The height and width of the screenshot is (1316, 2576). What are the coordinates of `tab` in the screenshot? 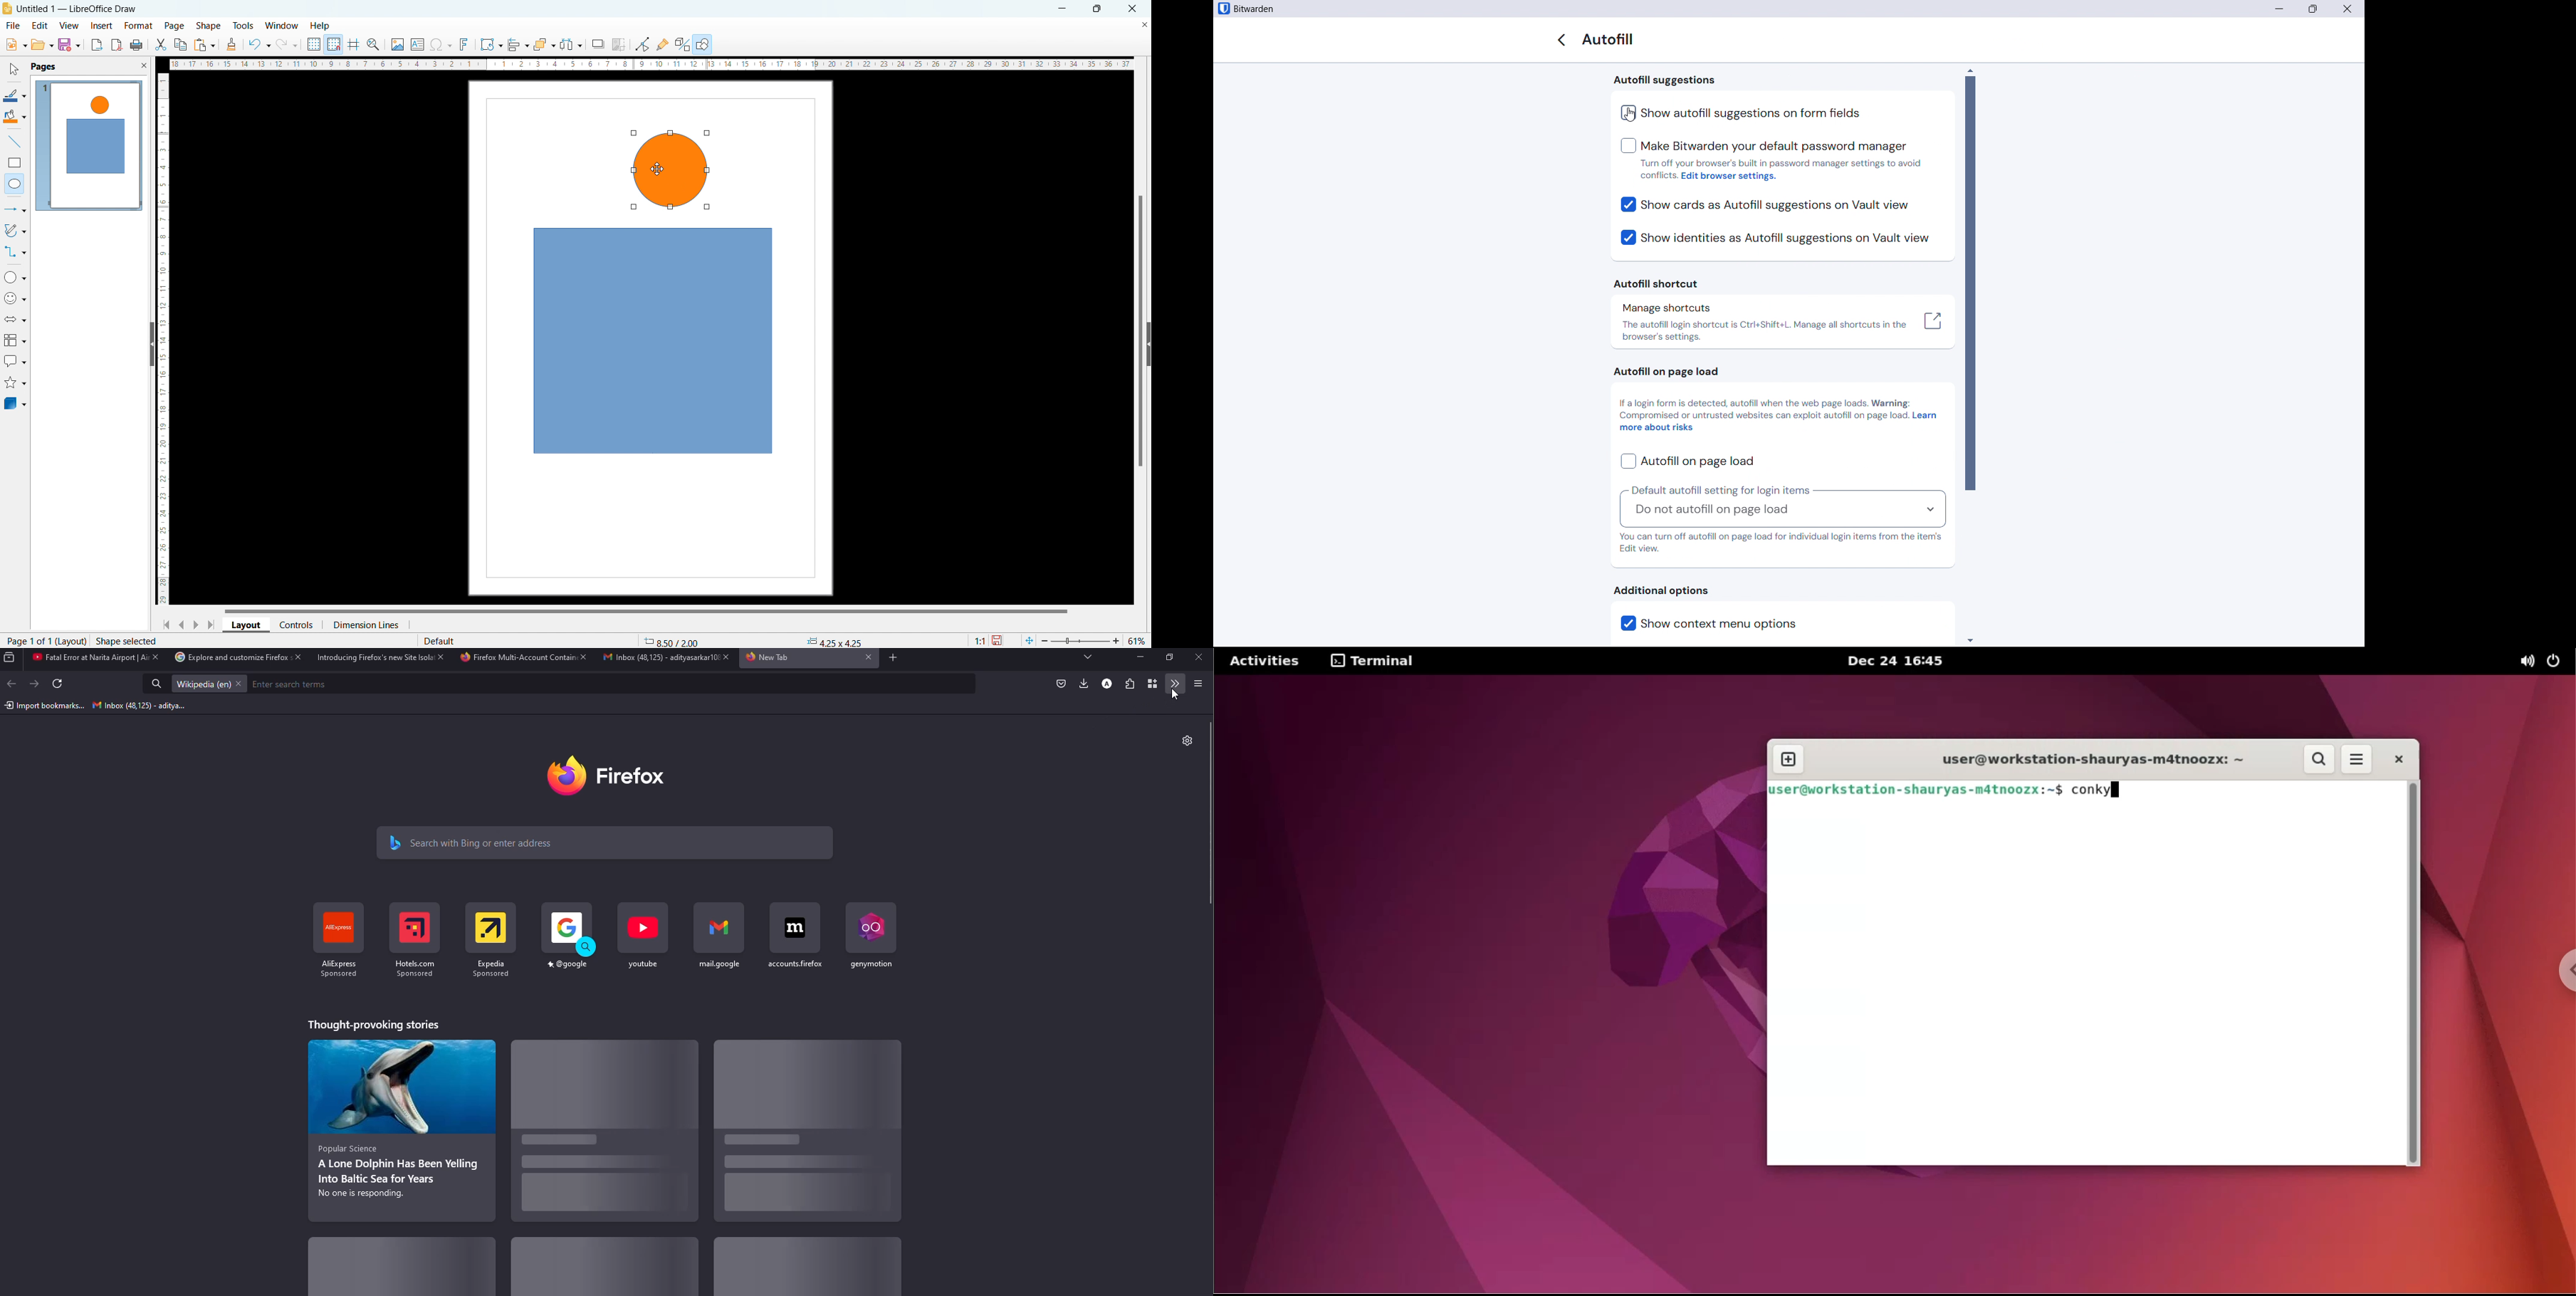 It's located at (84, 658).